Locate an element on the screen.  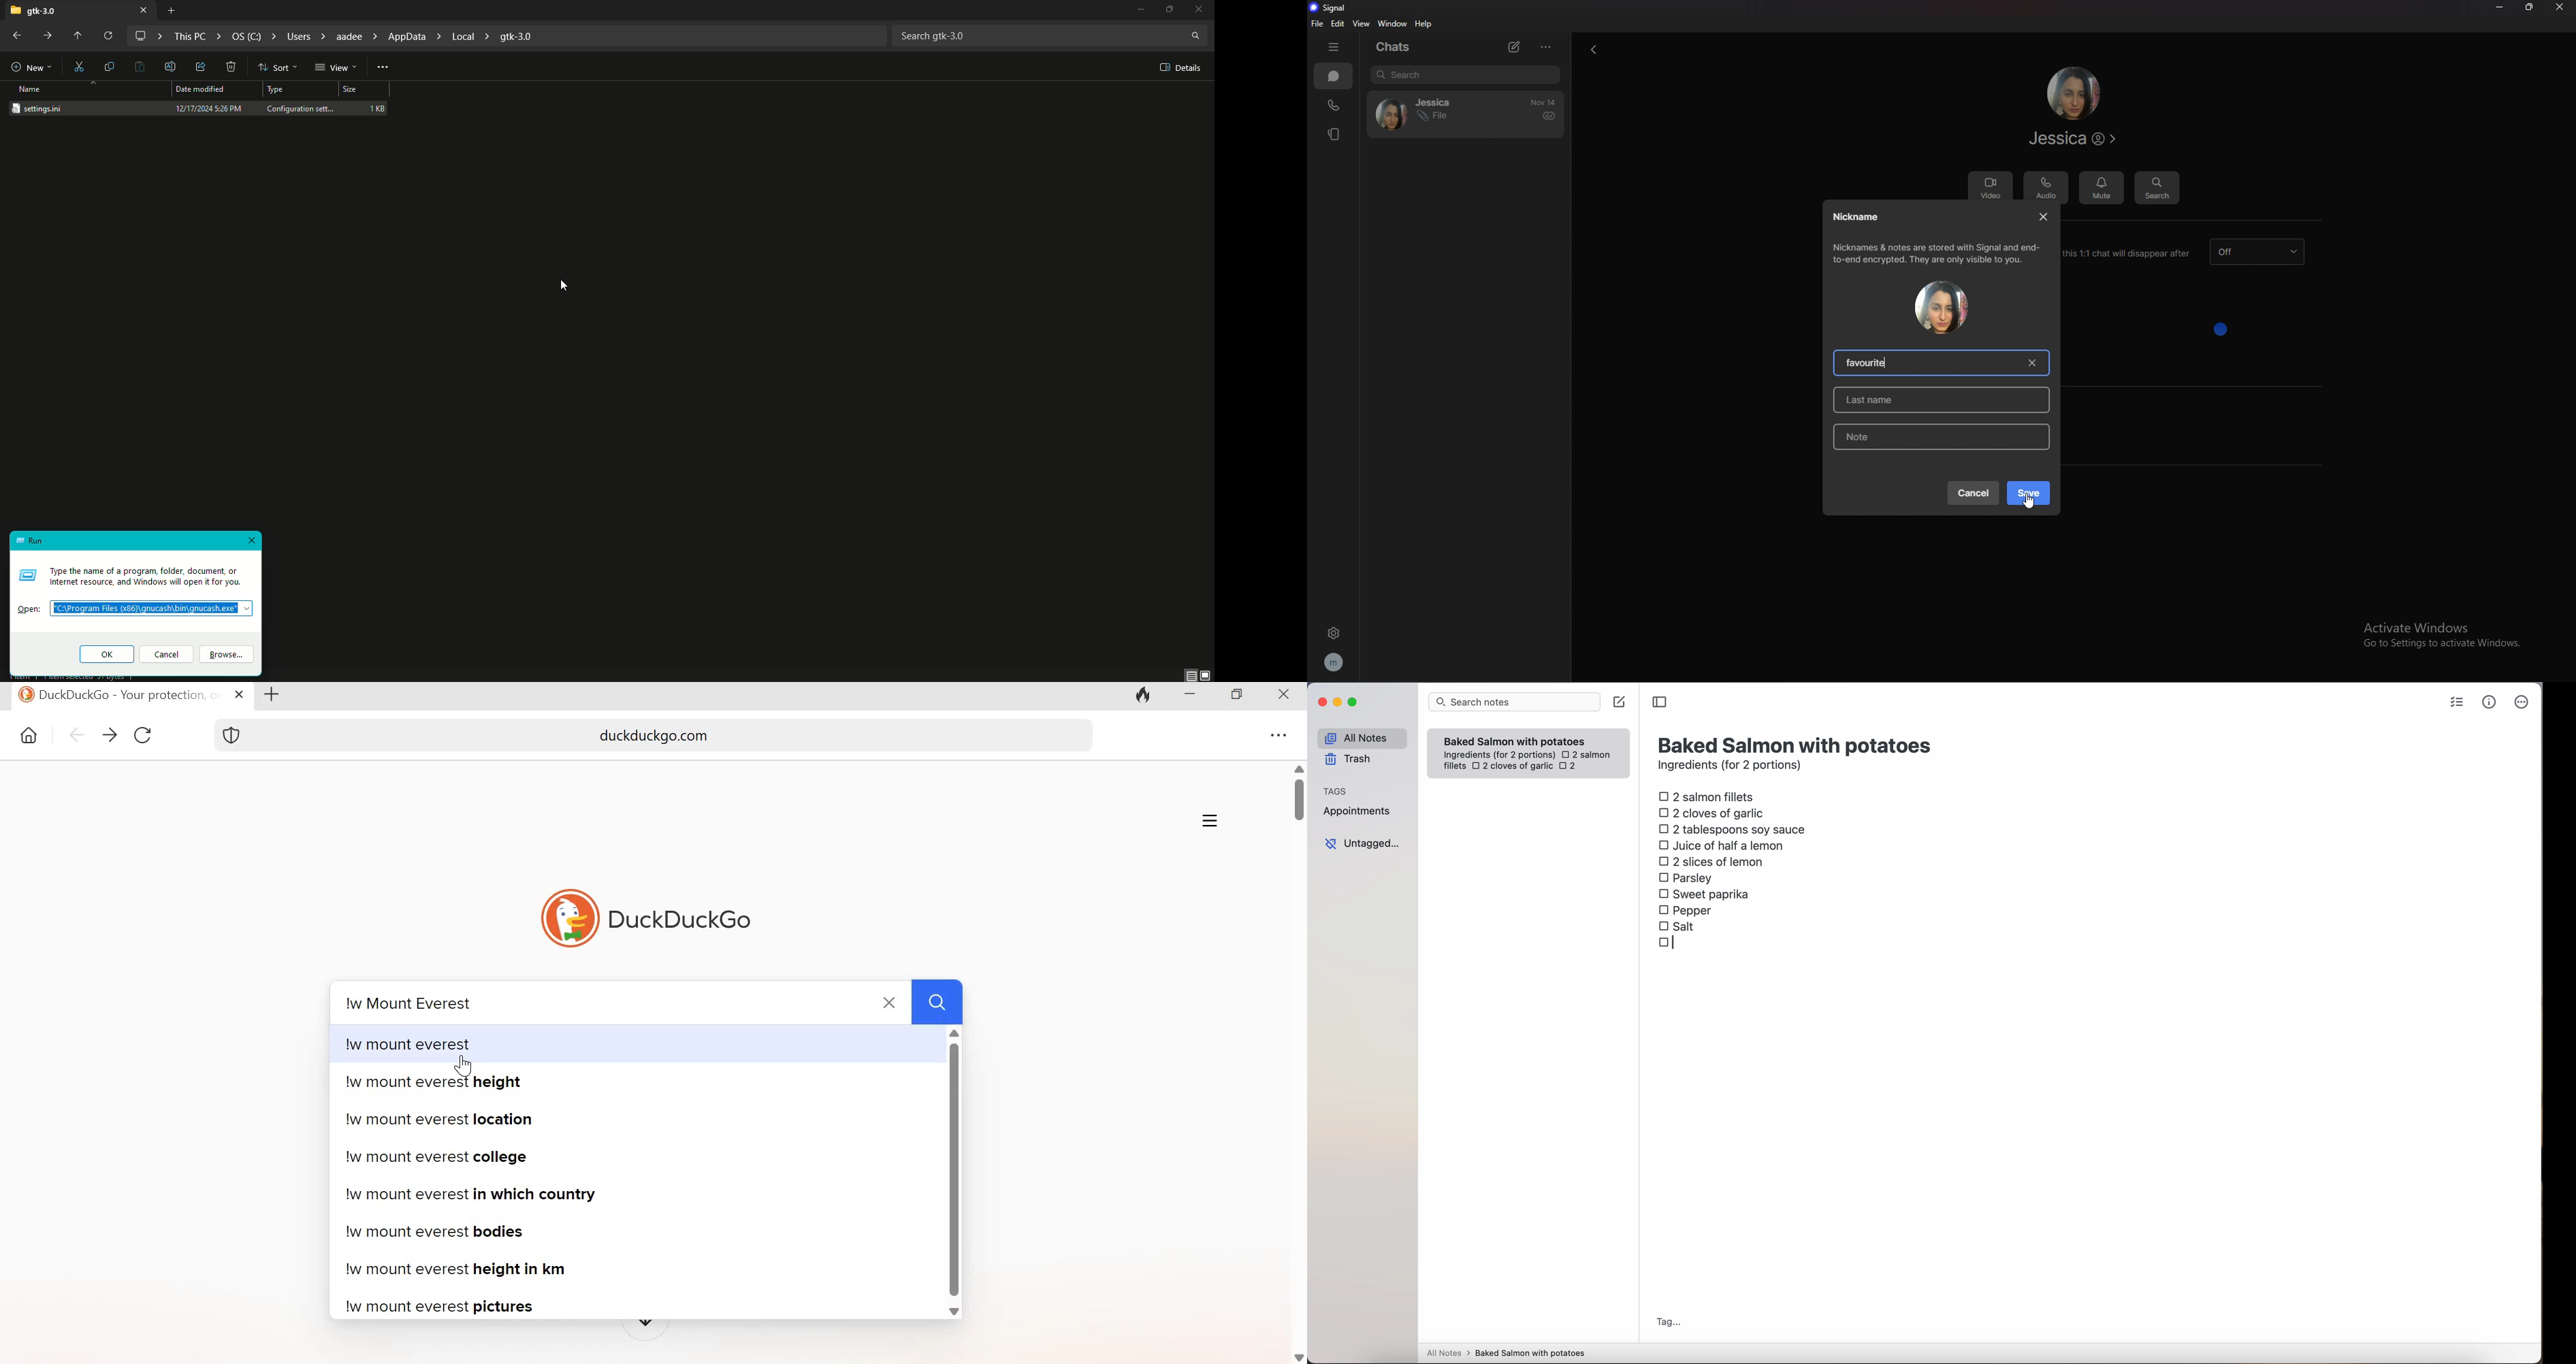
resize is located at coordinates (2534, 9).